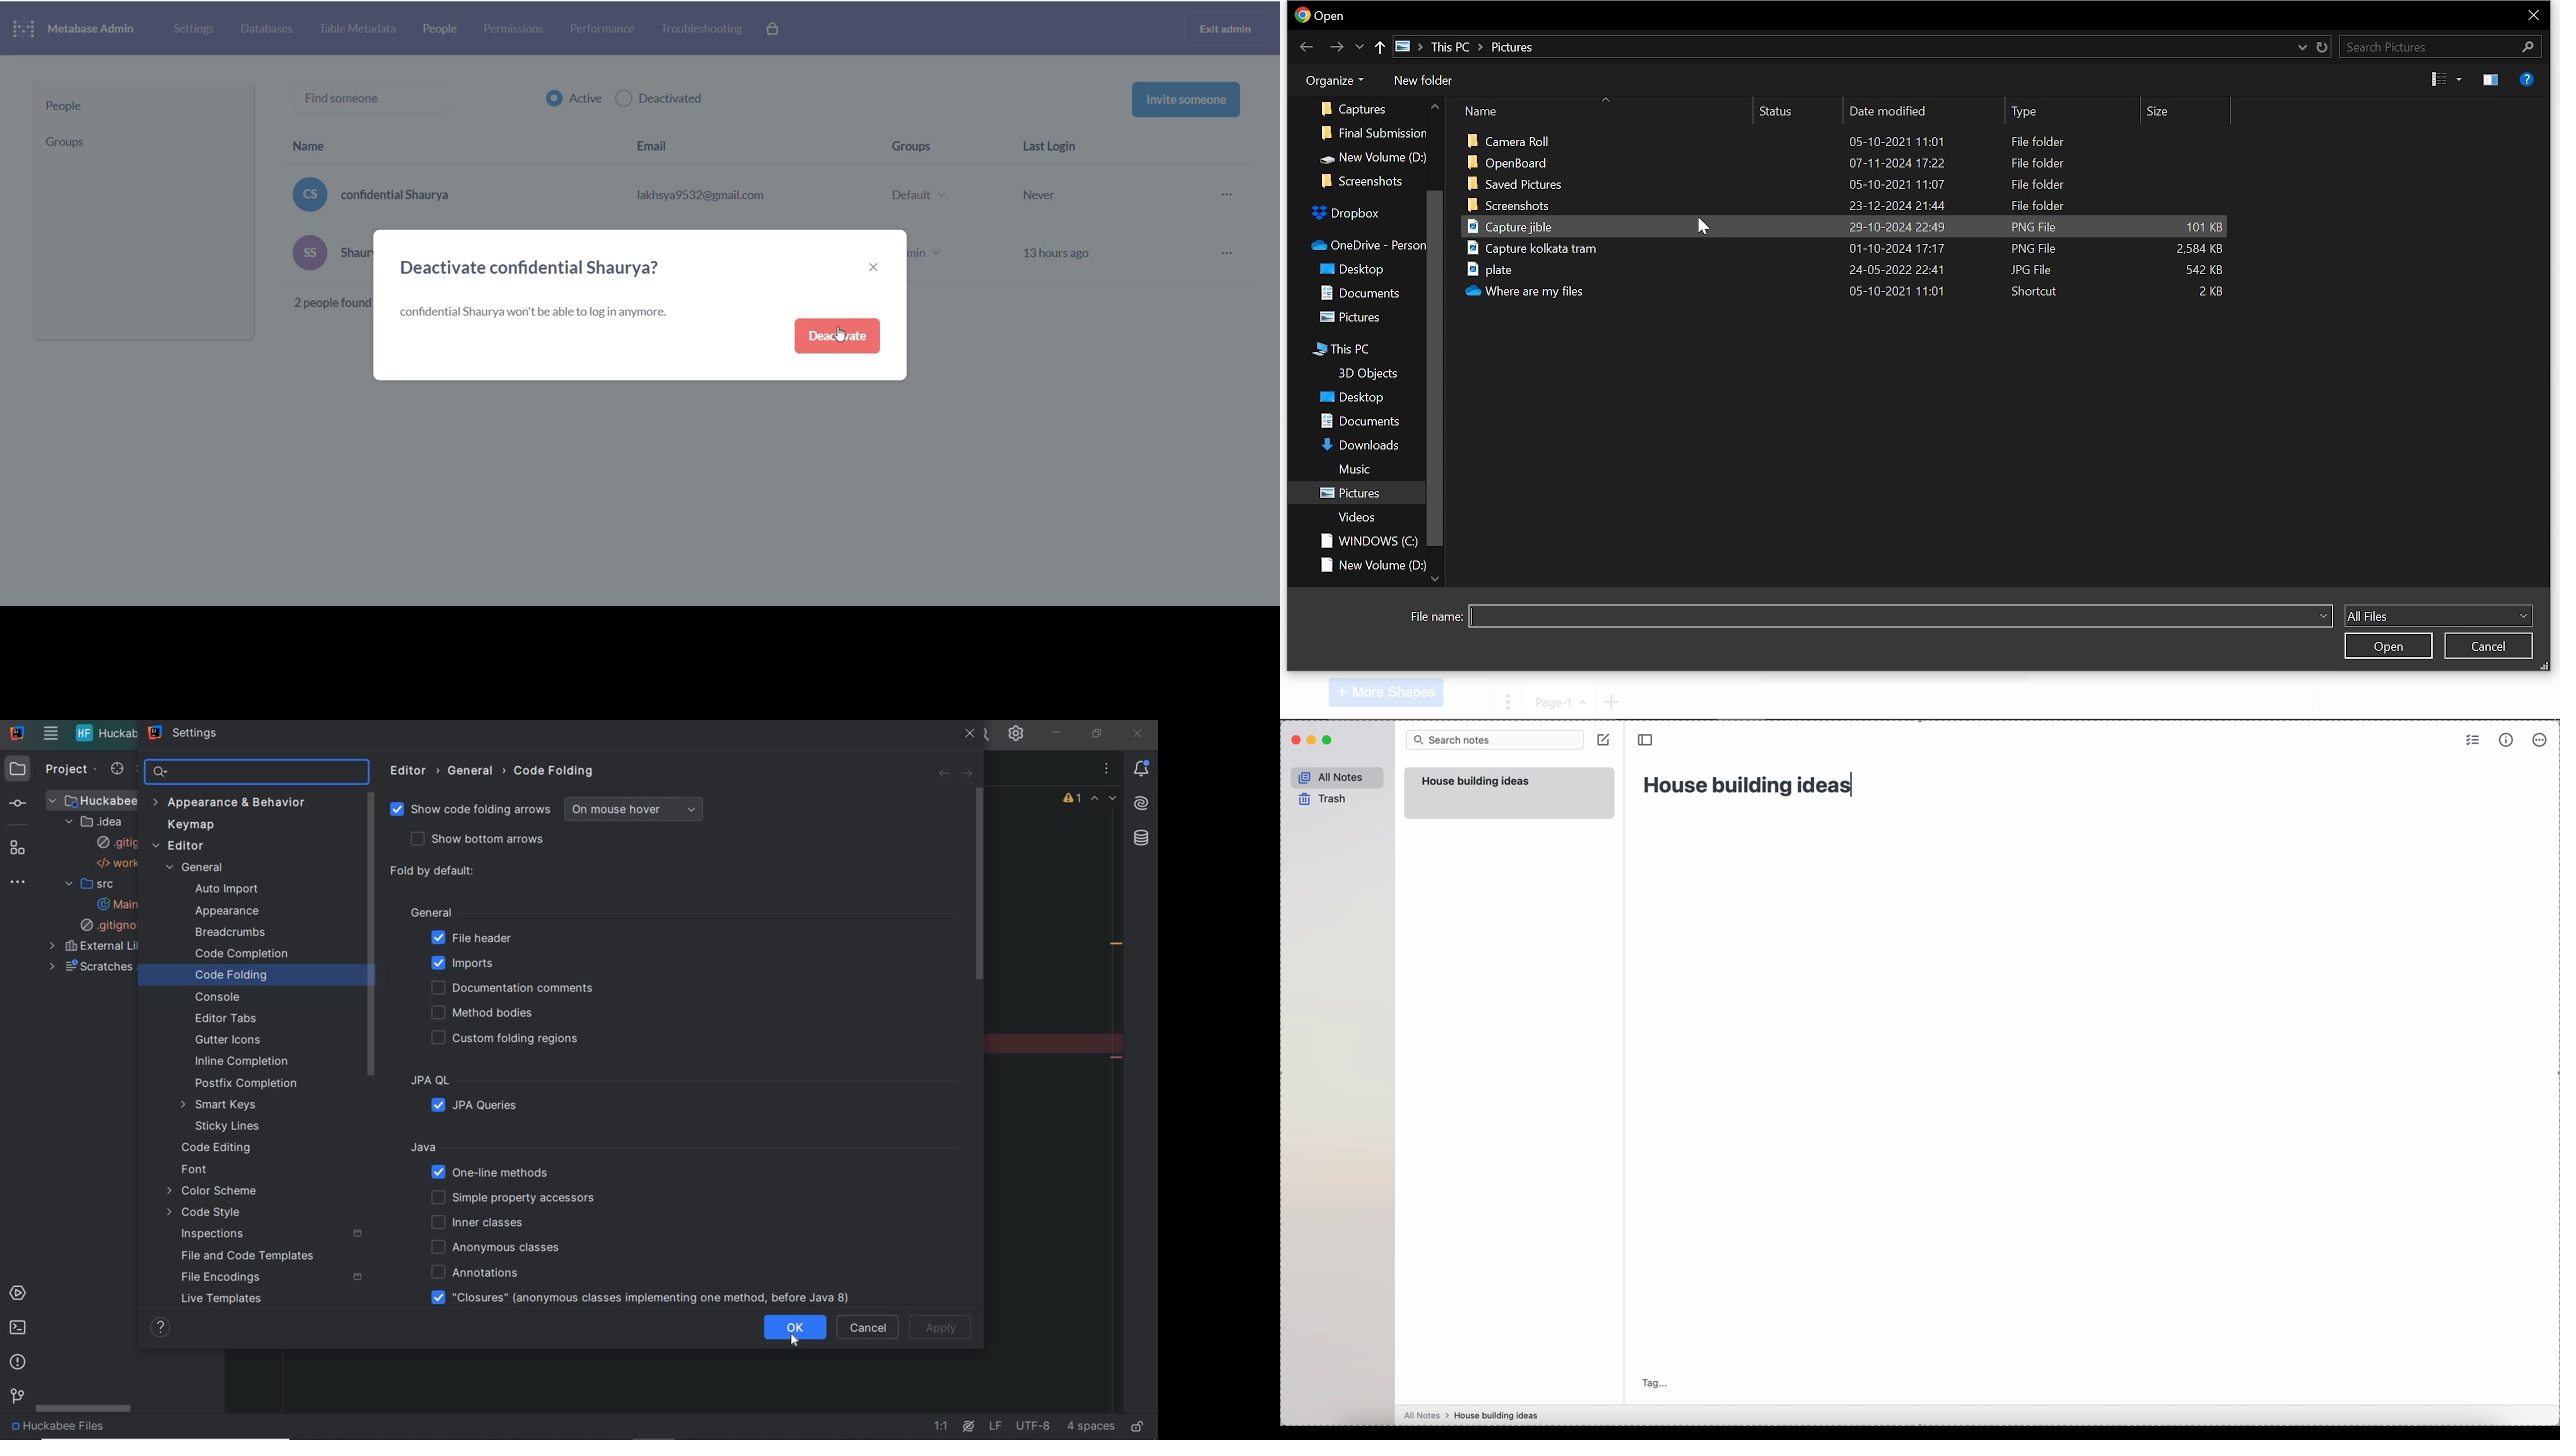 This screenshot has width=2576, height=1456. Describe the element at coordinates (161, 1330) in the screenshot. I see `SHOW HELP CONTENTS` at that location.